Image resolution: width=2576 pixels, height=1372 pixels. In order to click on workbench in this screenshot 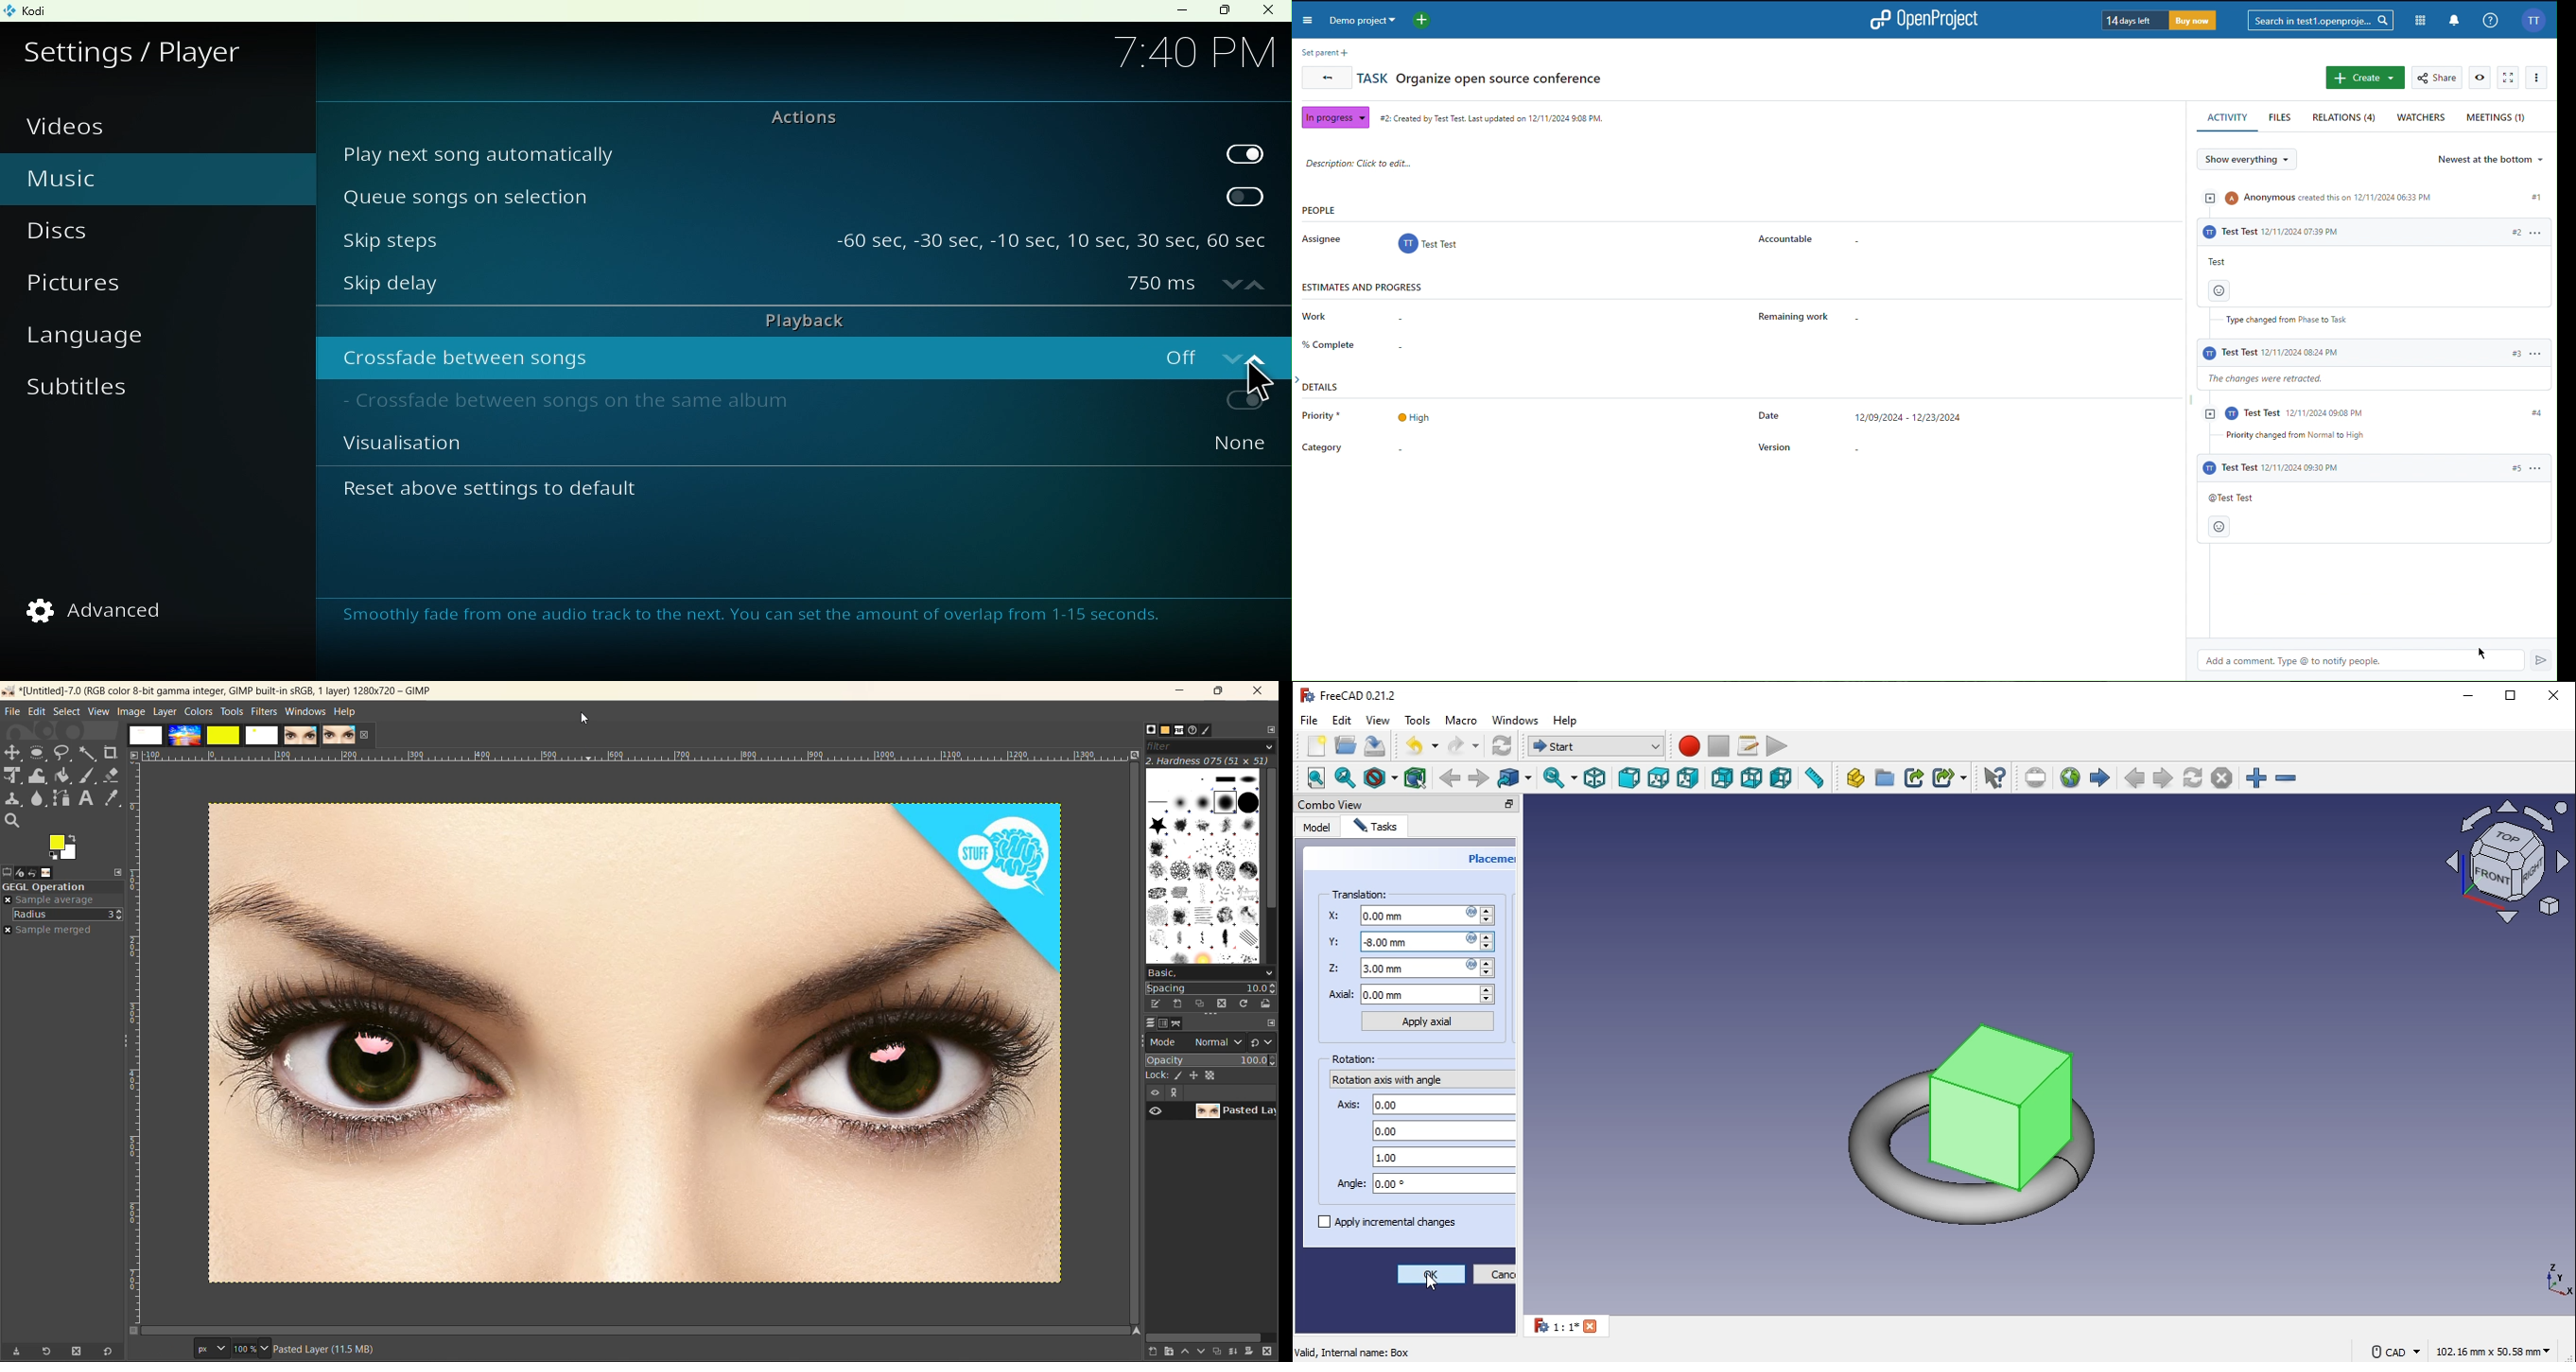, I will do `click(1502, 745)`.